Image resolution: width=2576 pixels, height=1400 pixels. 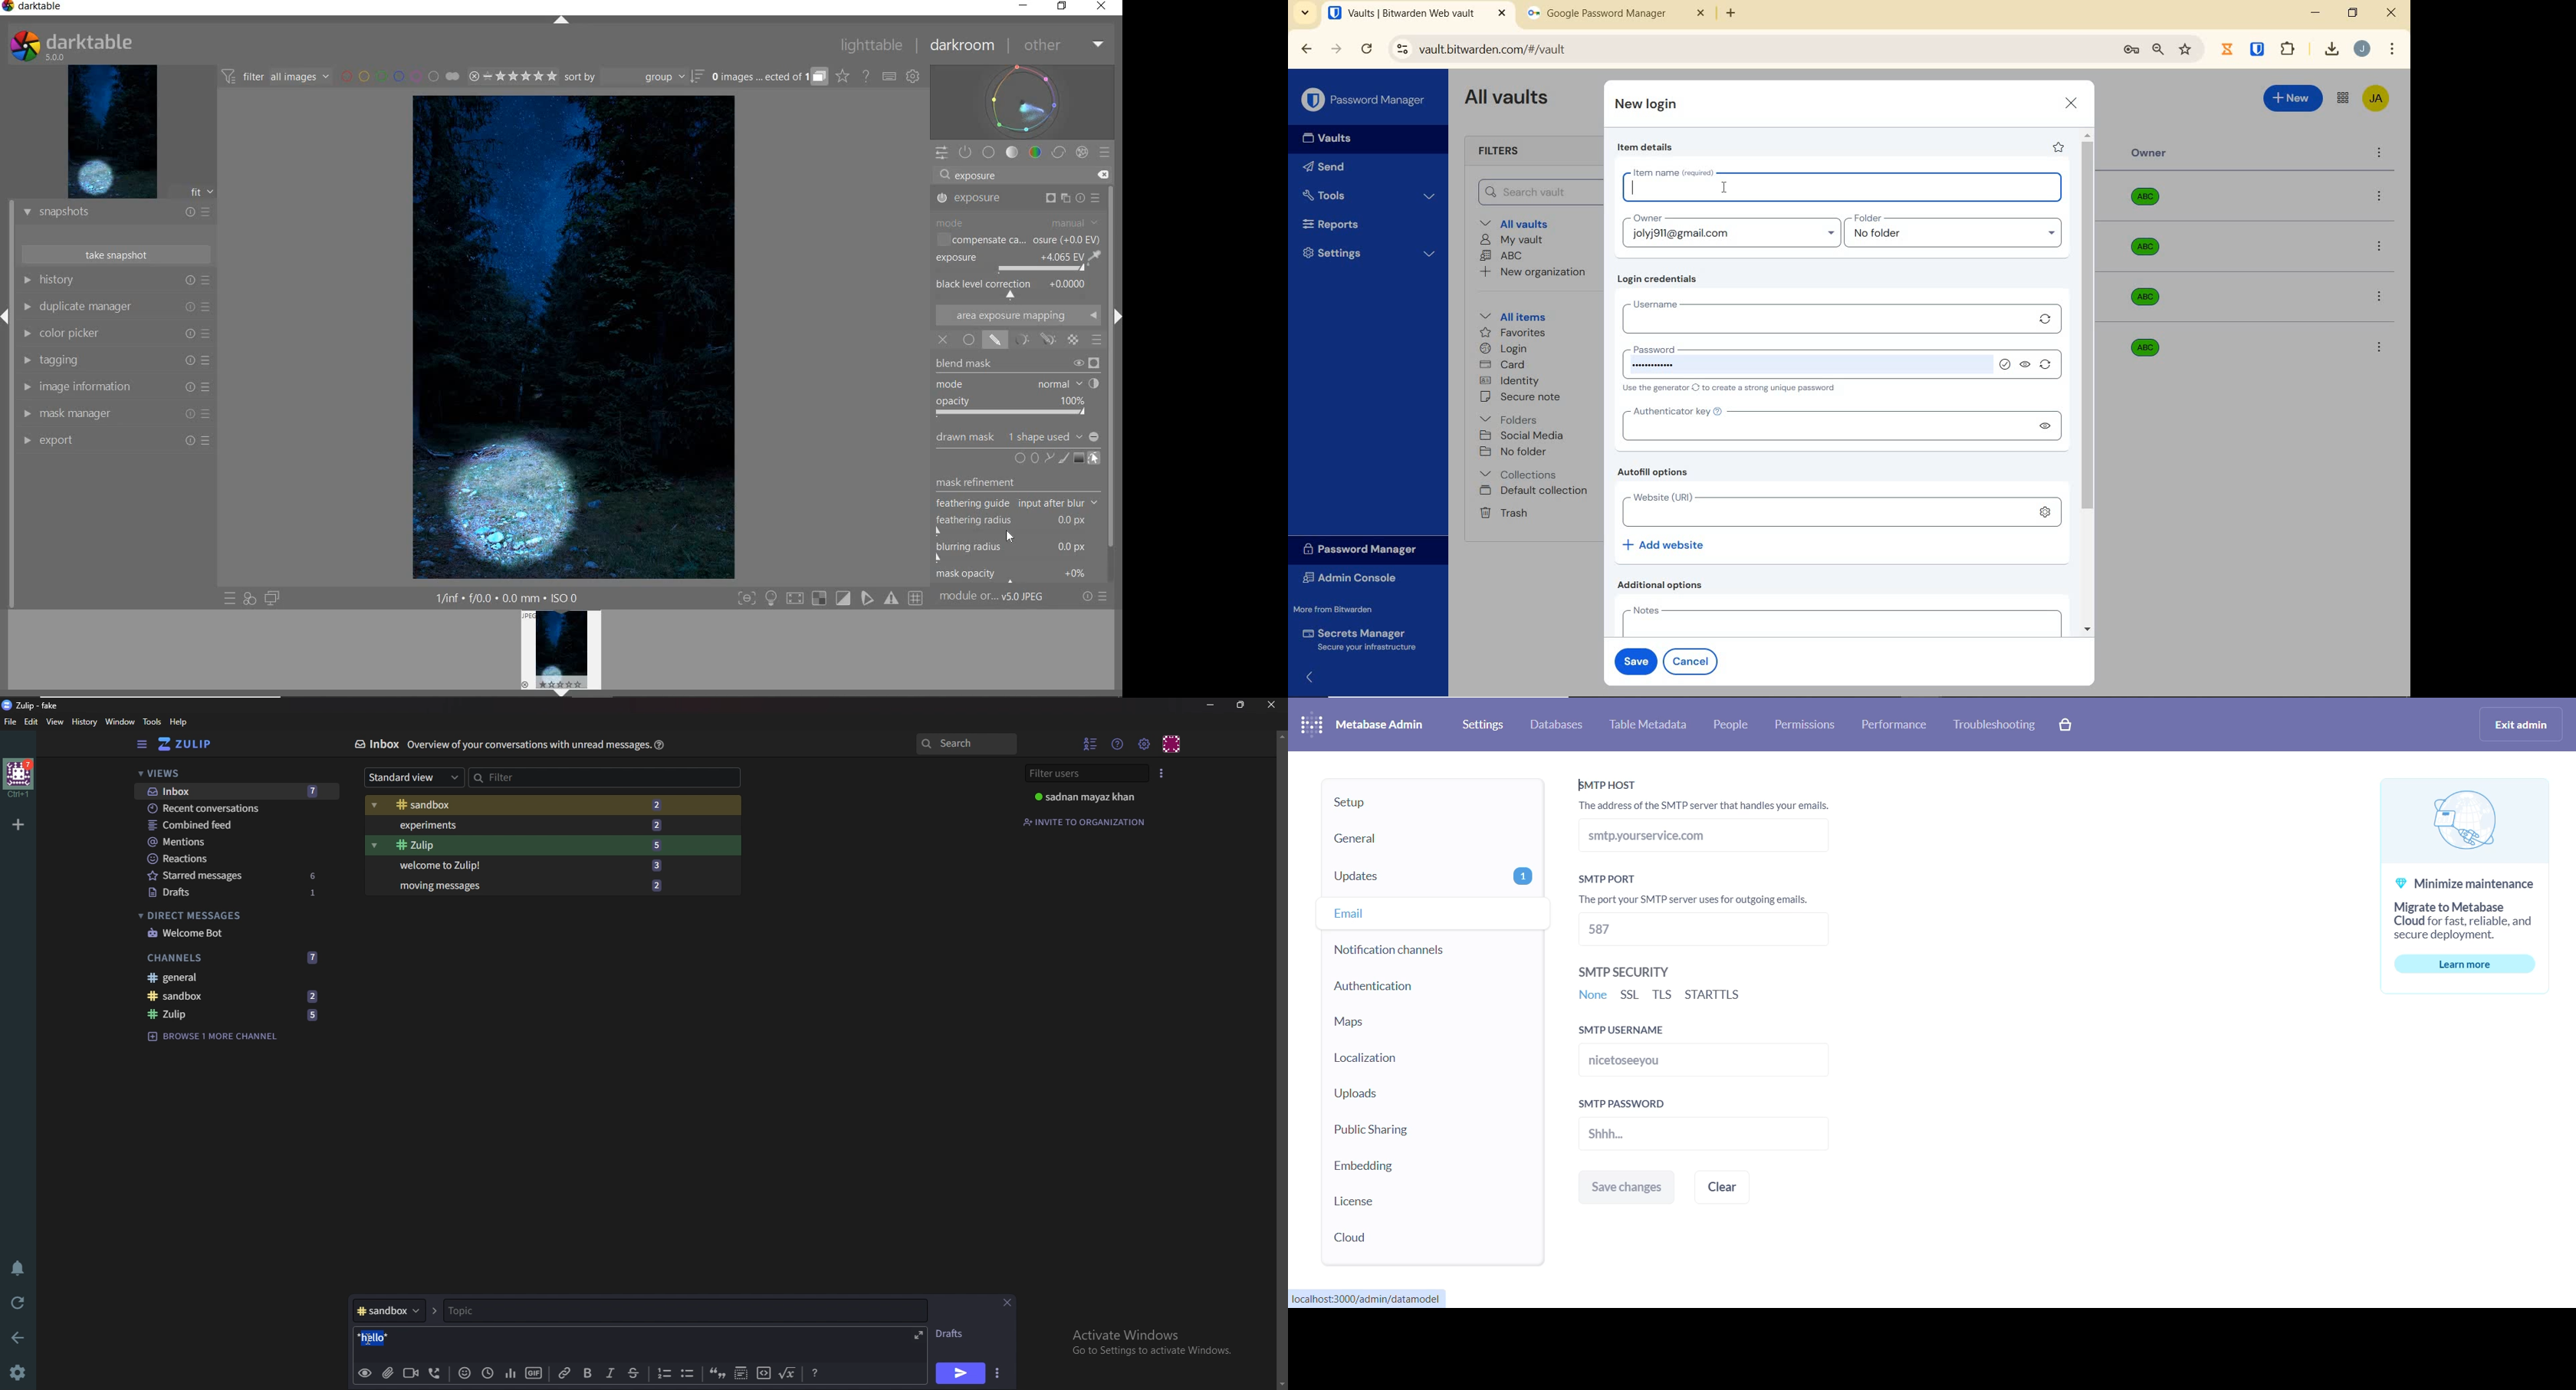 What do you see at coordinates (231, 842) in the screenshot?
I see `Mentions` at bounding box center [231, 842].